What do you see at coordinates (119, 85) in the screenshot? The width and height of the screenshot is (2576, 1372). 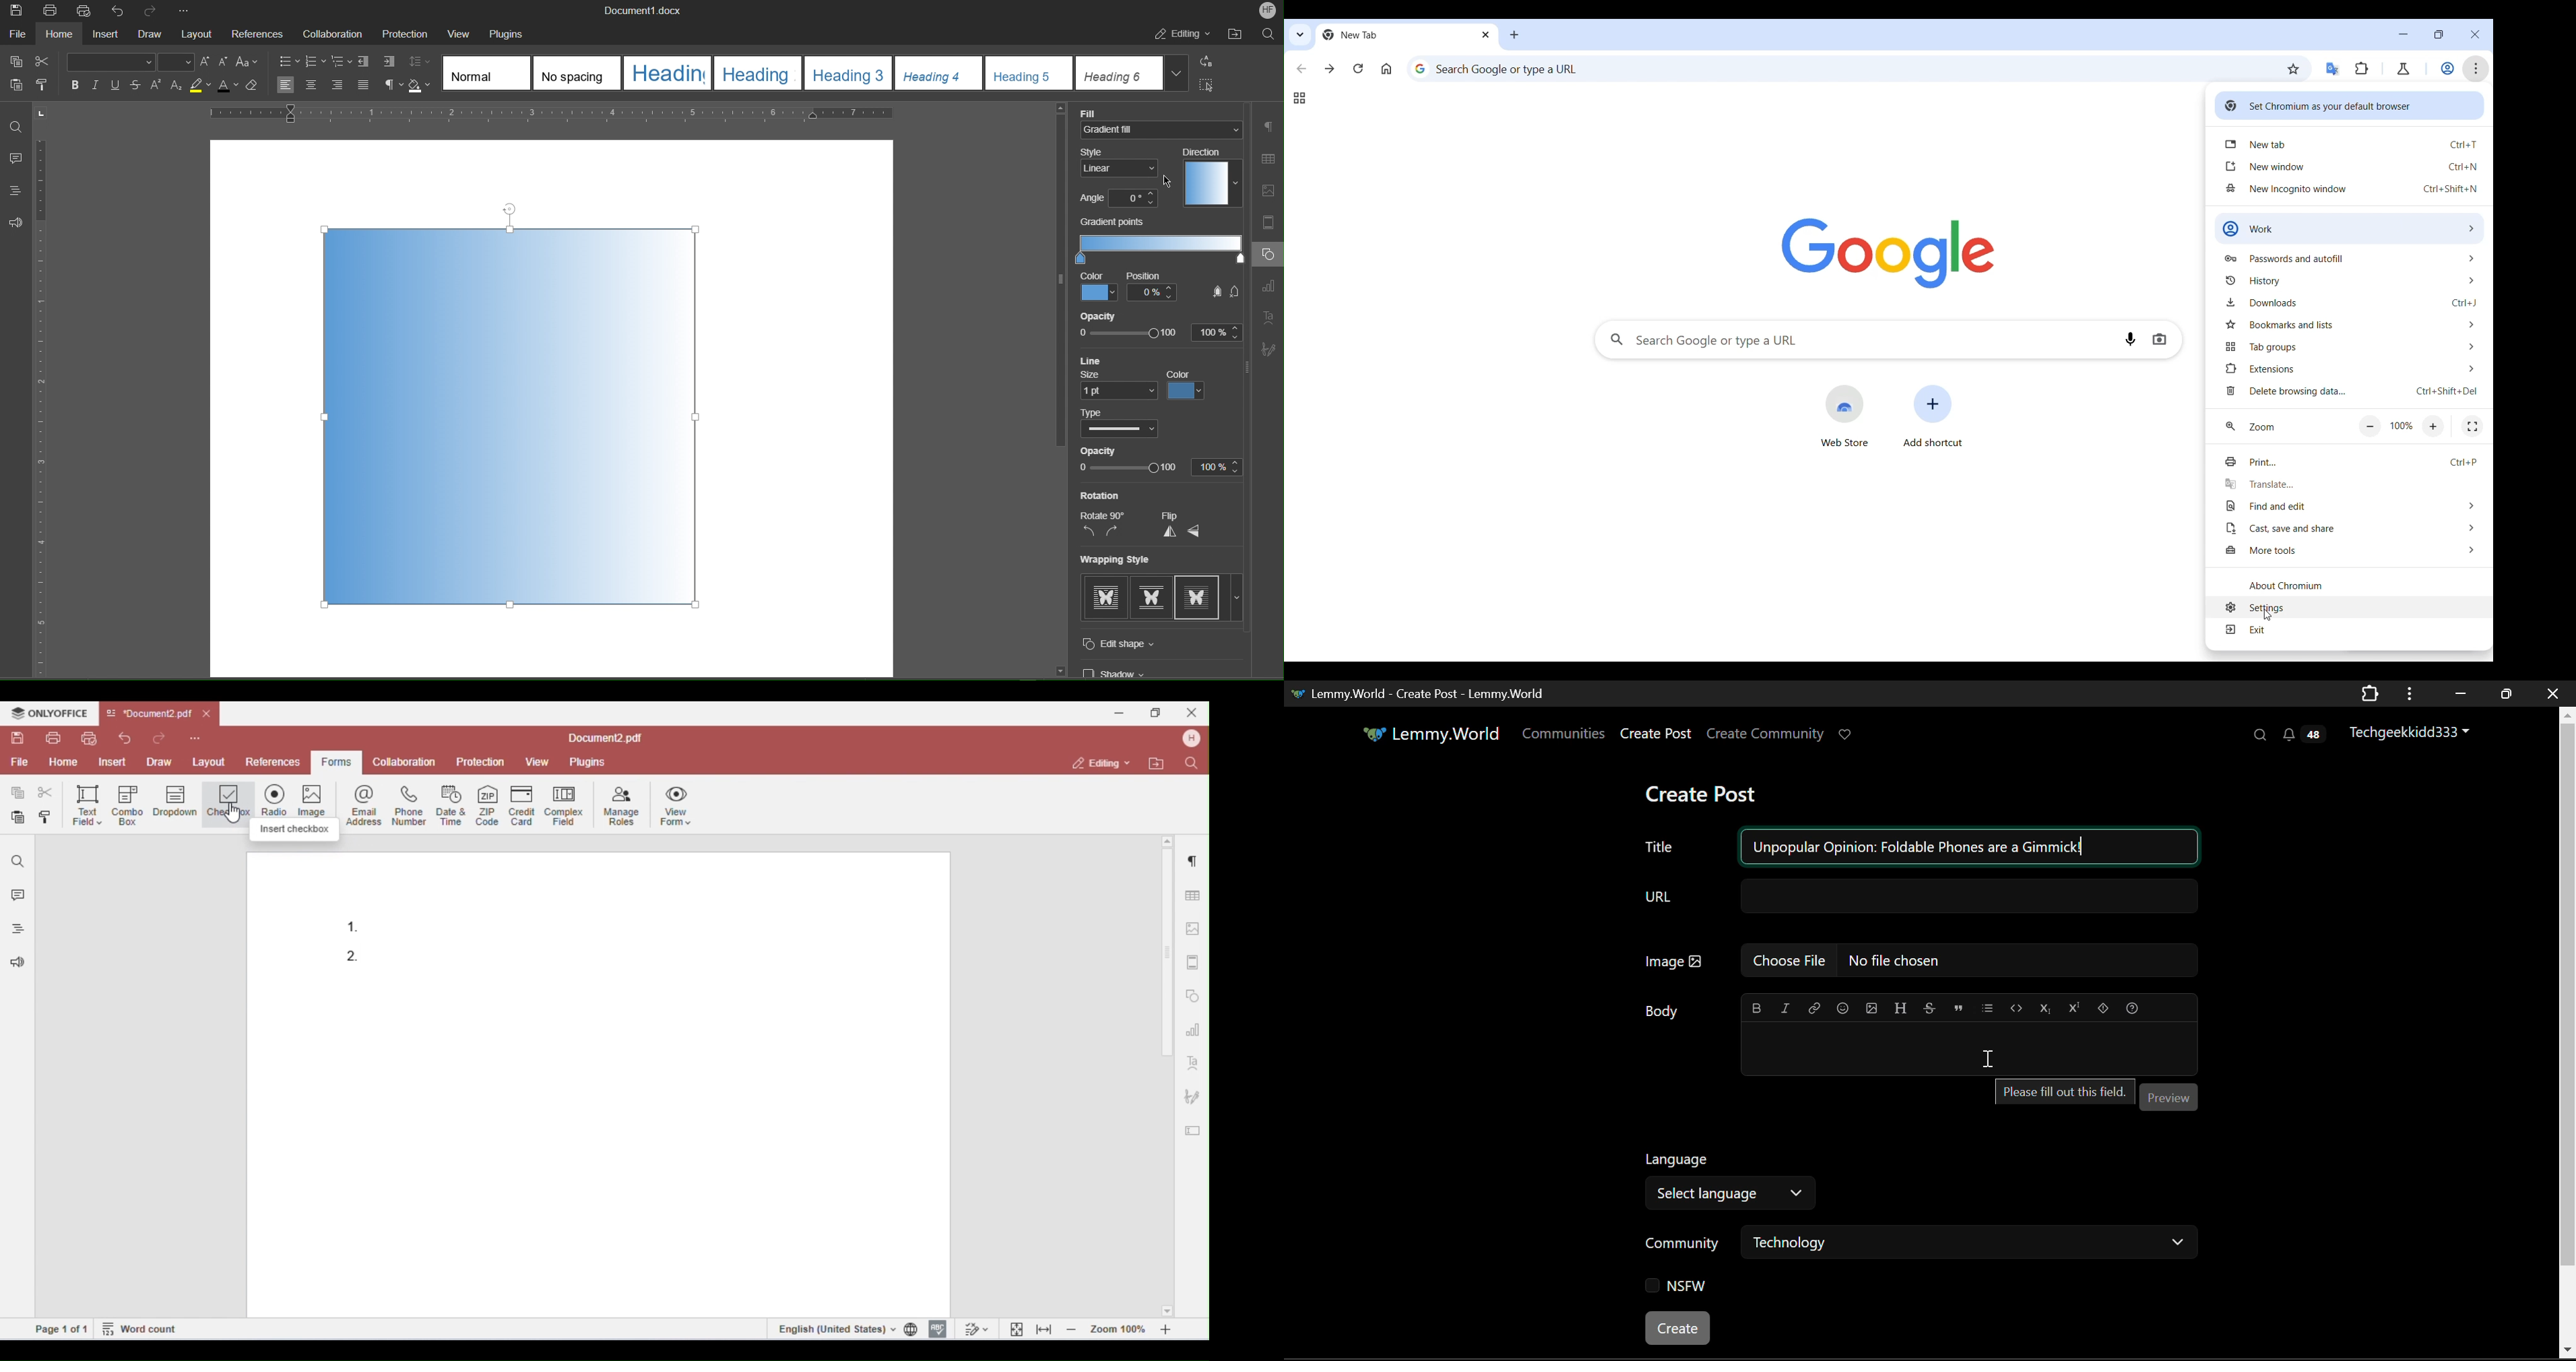 I see `Underline` at bounding box center [119, 85].